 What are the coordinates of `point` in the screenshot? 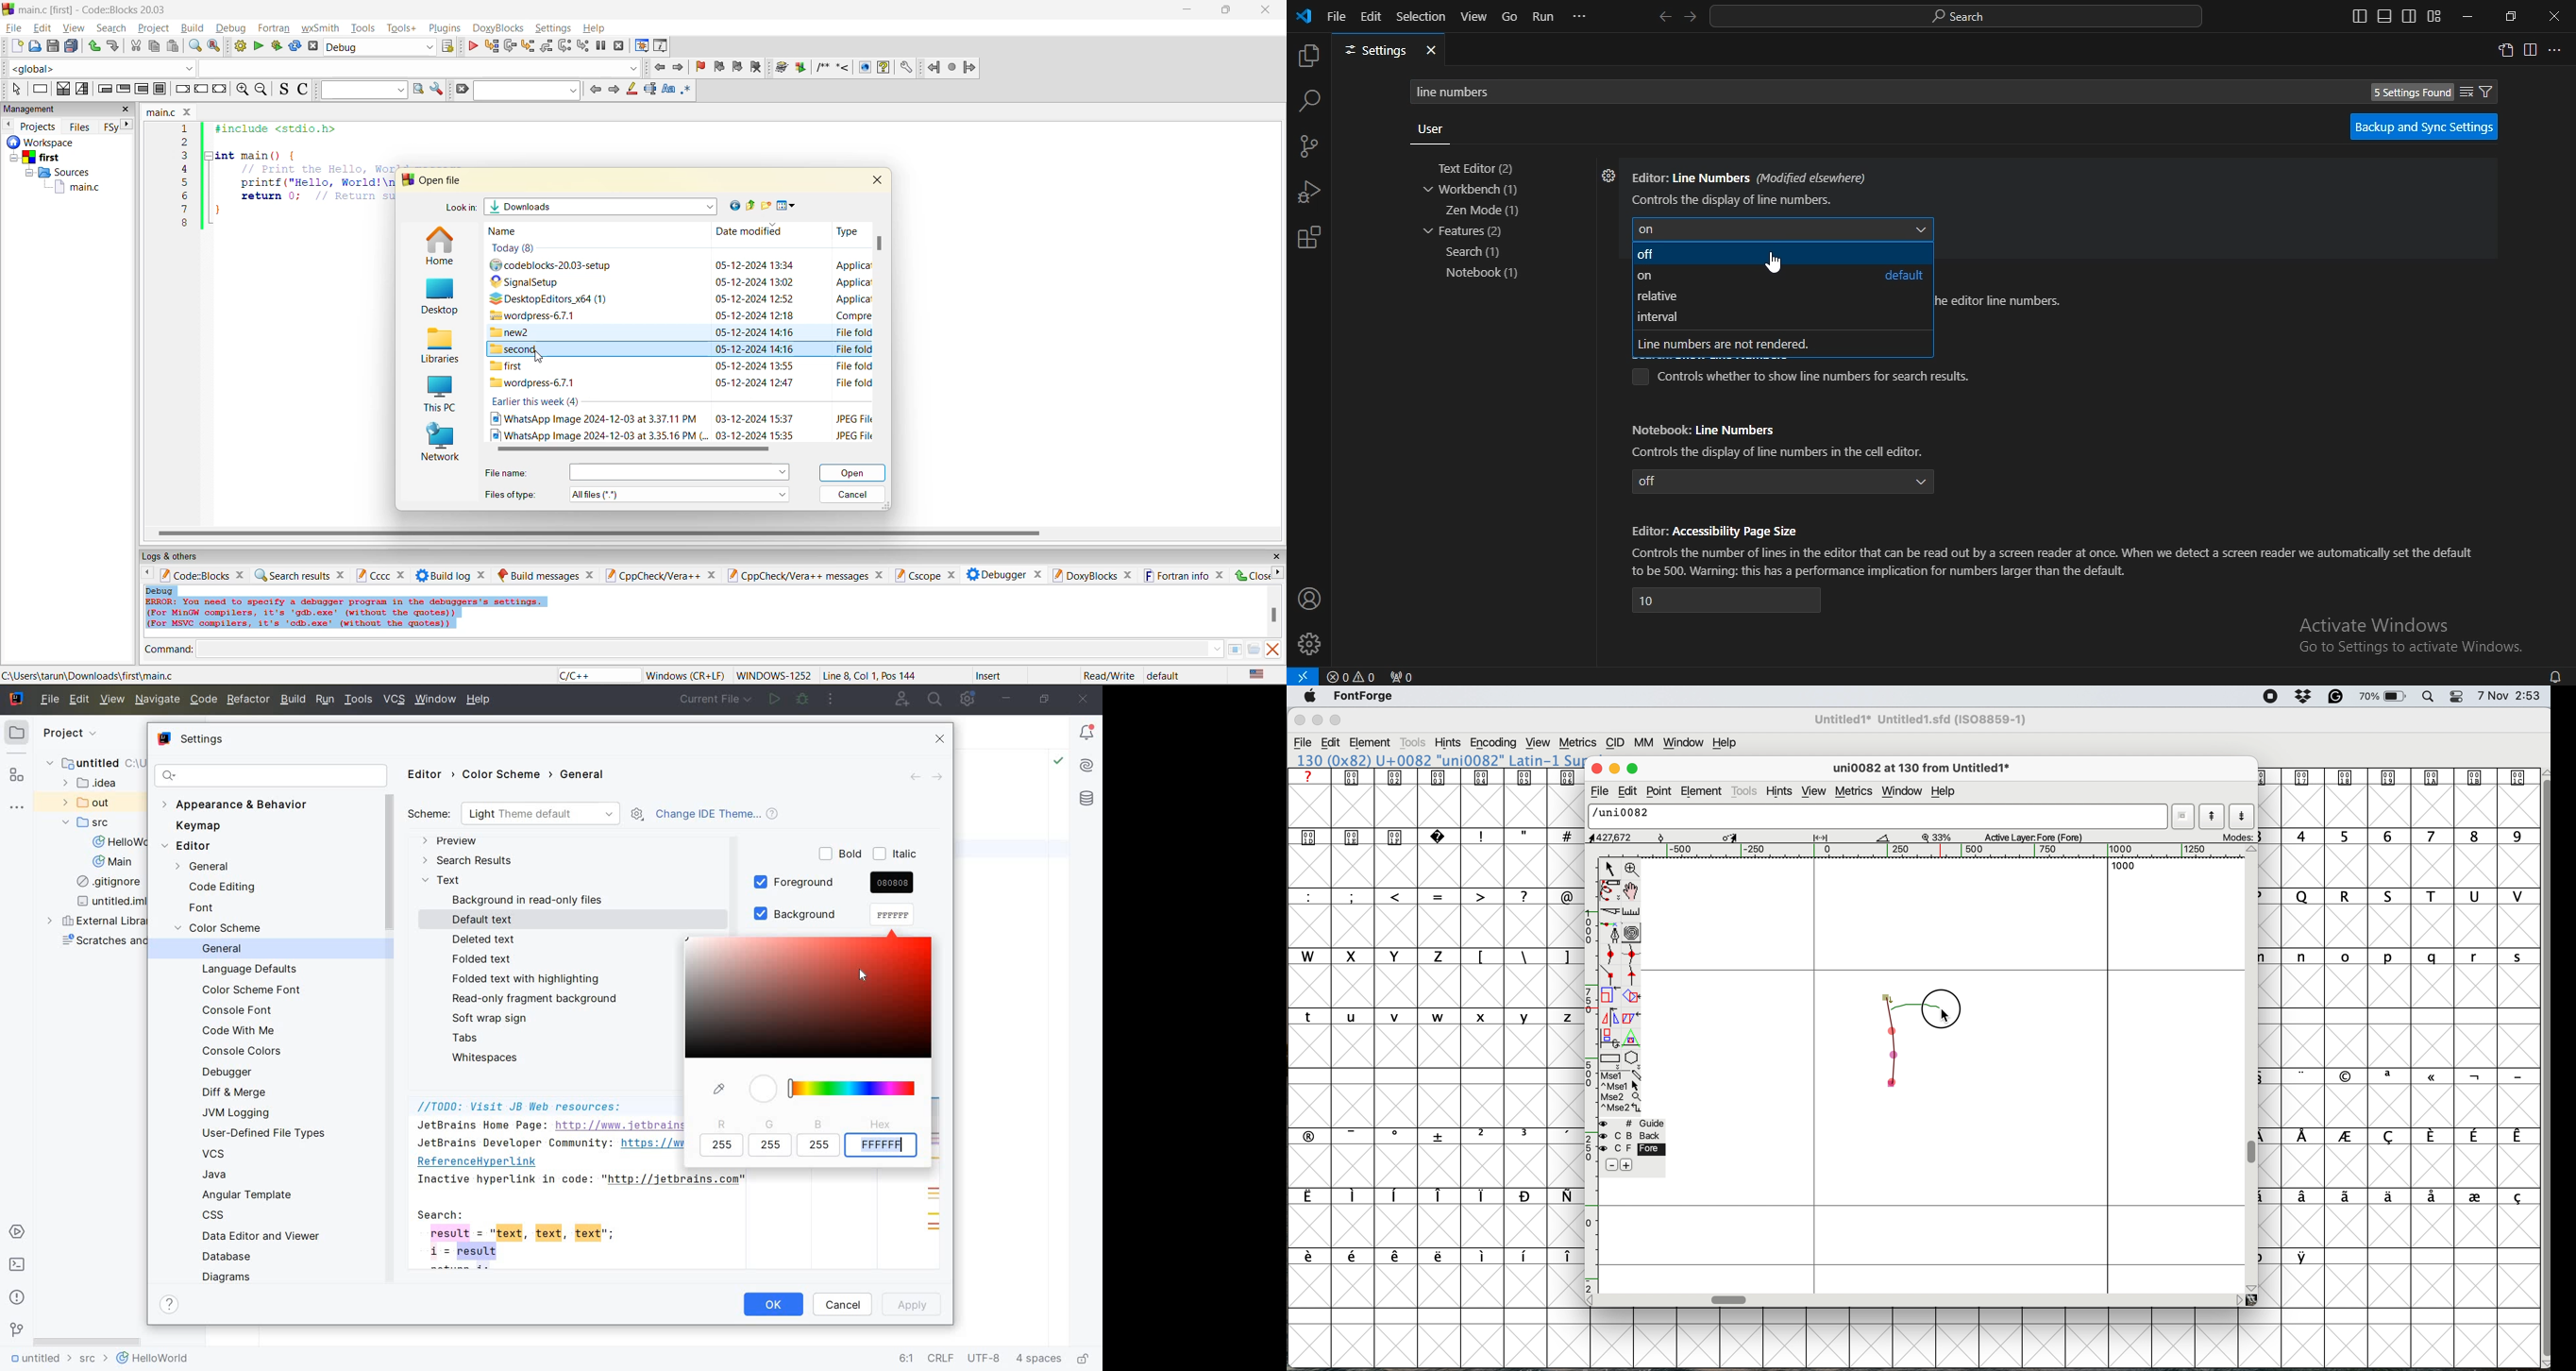 It's located at (1662, 791).